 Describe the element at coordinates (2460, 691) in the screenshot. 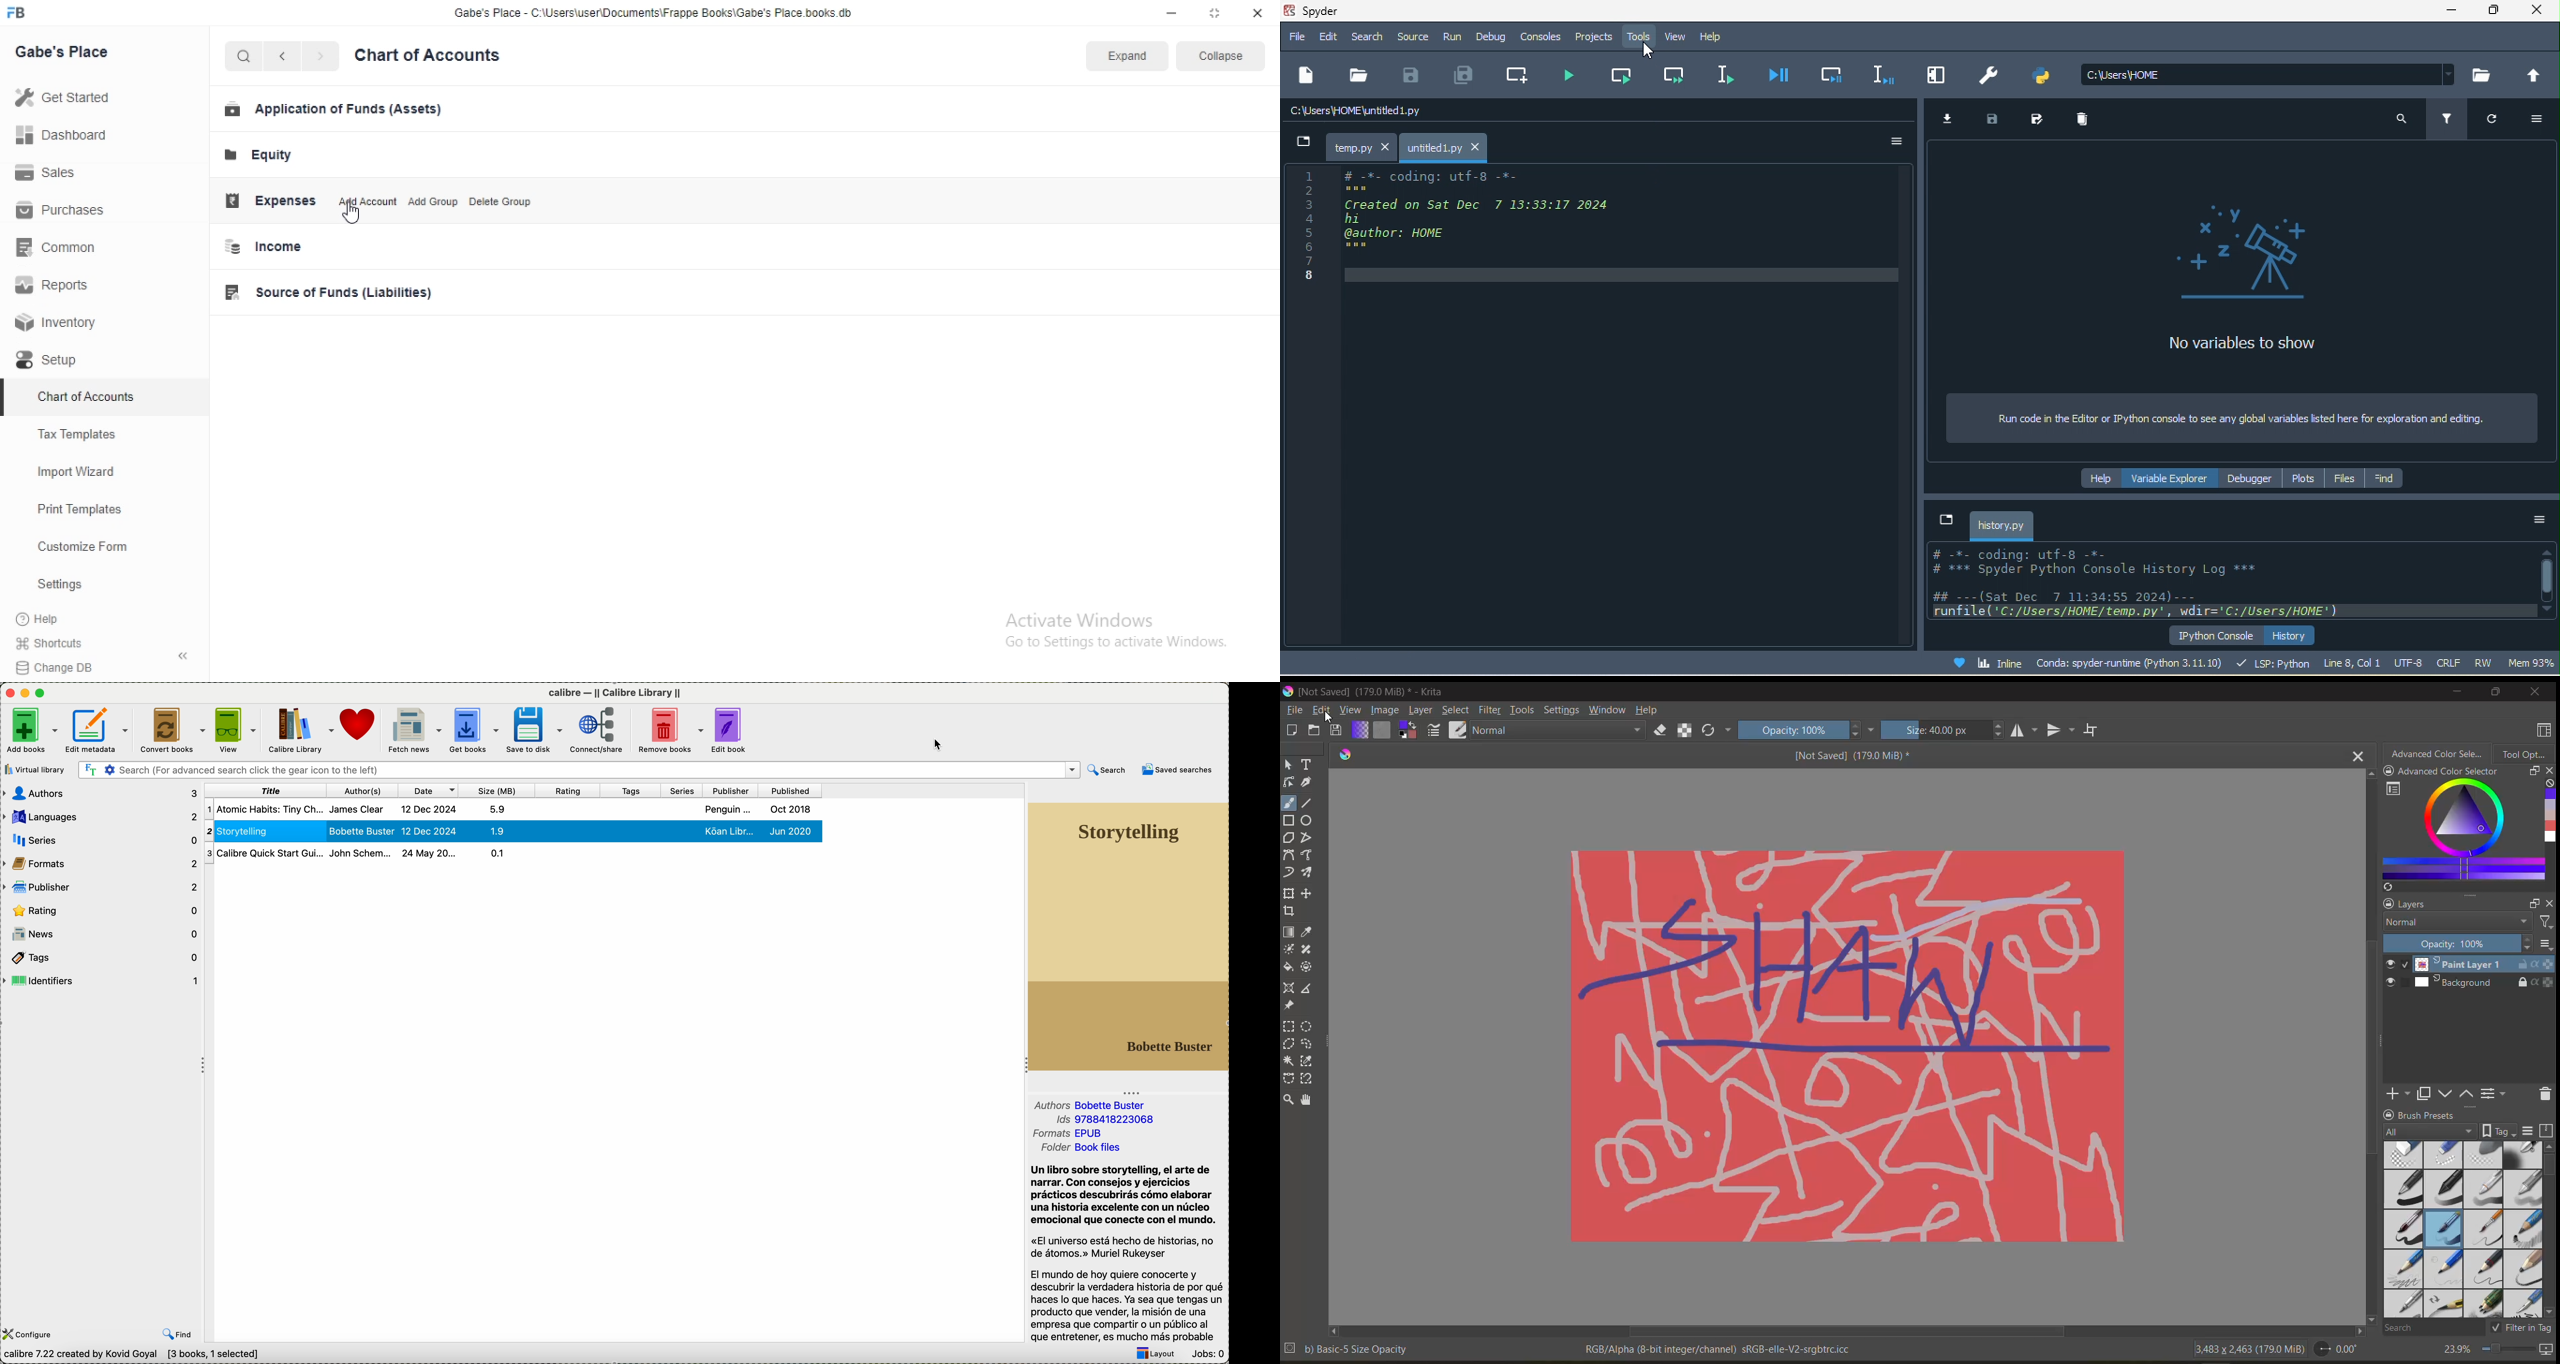

I see `minimize` at that location.